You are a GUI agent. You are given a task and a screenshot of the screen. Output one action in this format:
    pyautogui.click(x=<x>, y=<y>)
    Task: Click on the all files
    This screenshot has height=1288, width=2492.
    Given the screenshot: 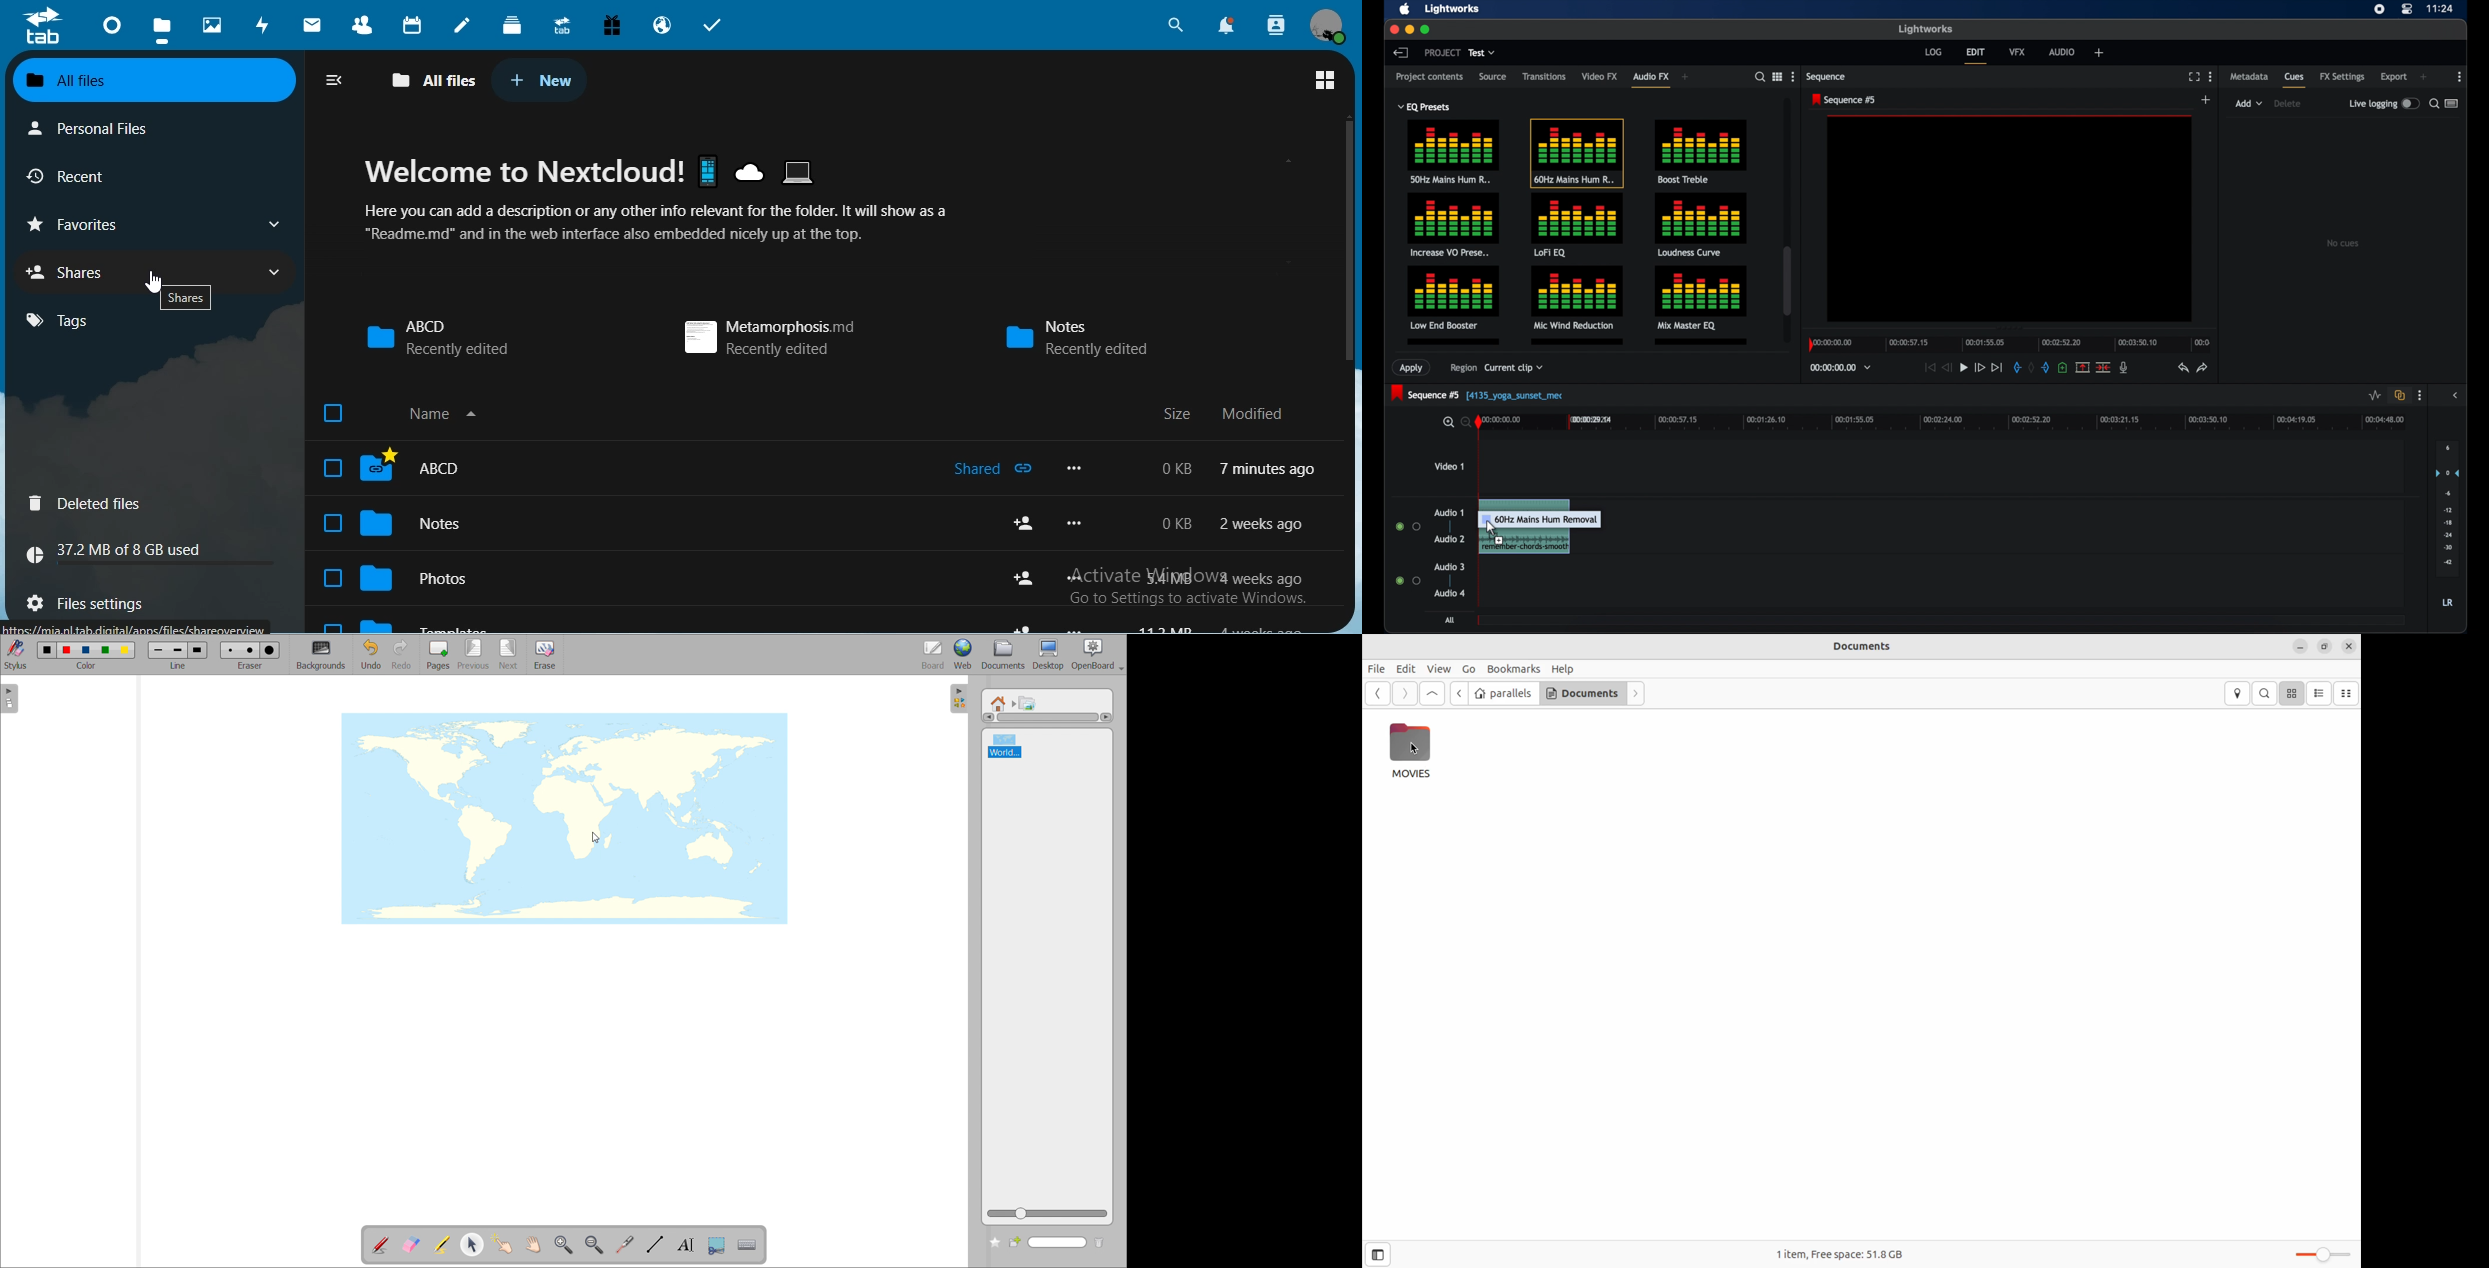 What is the action you would take?
    pyautogui.click(x=432, y=82)
    